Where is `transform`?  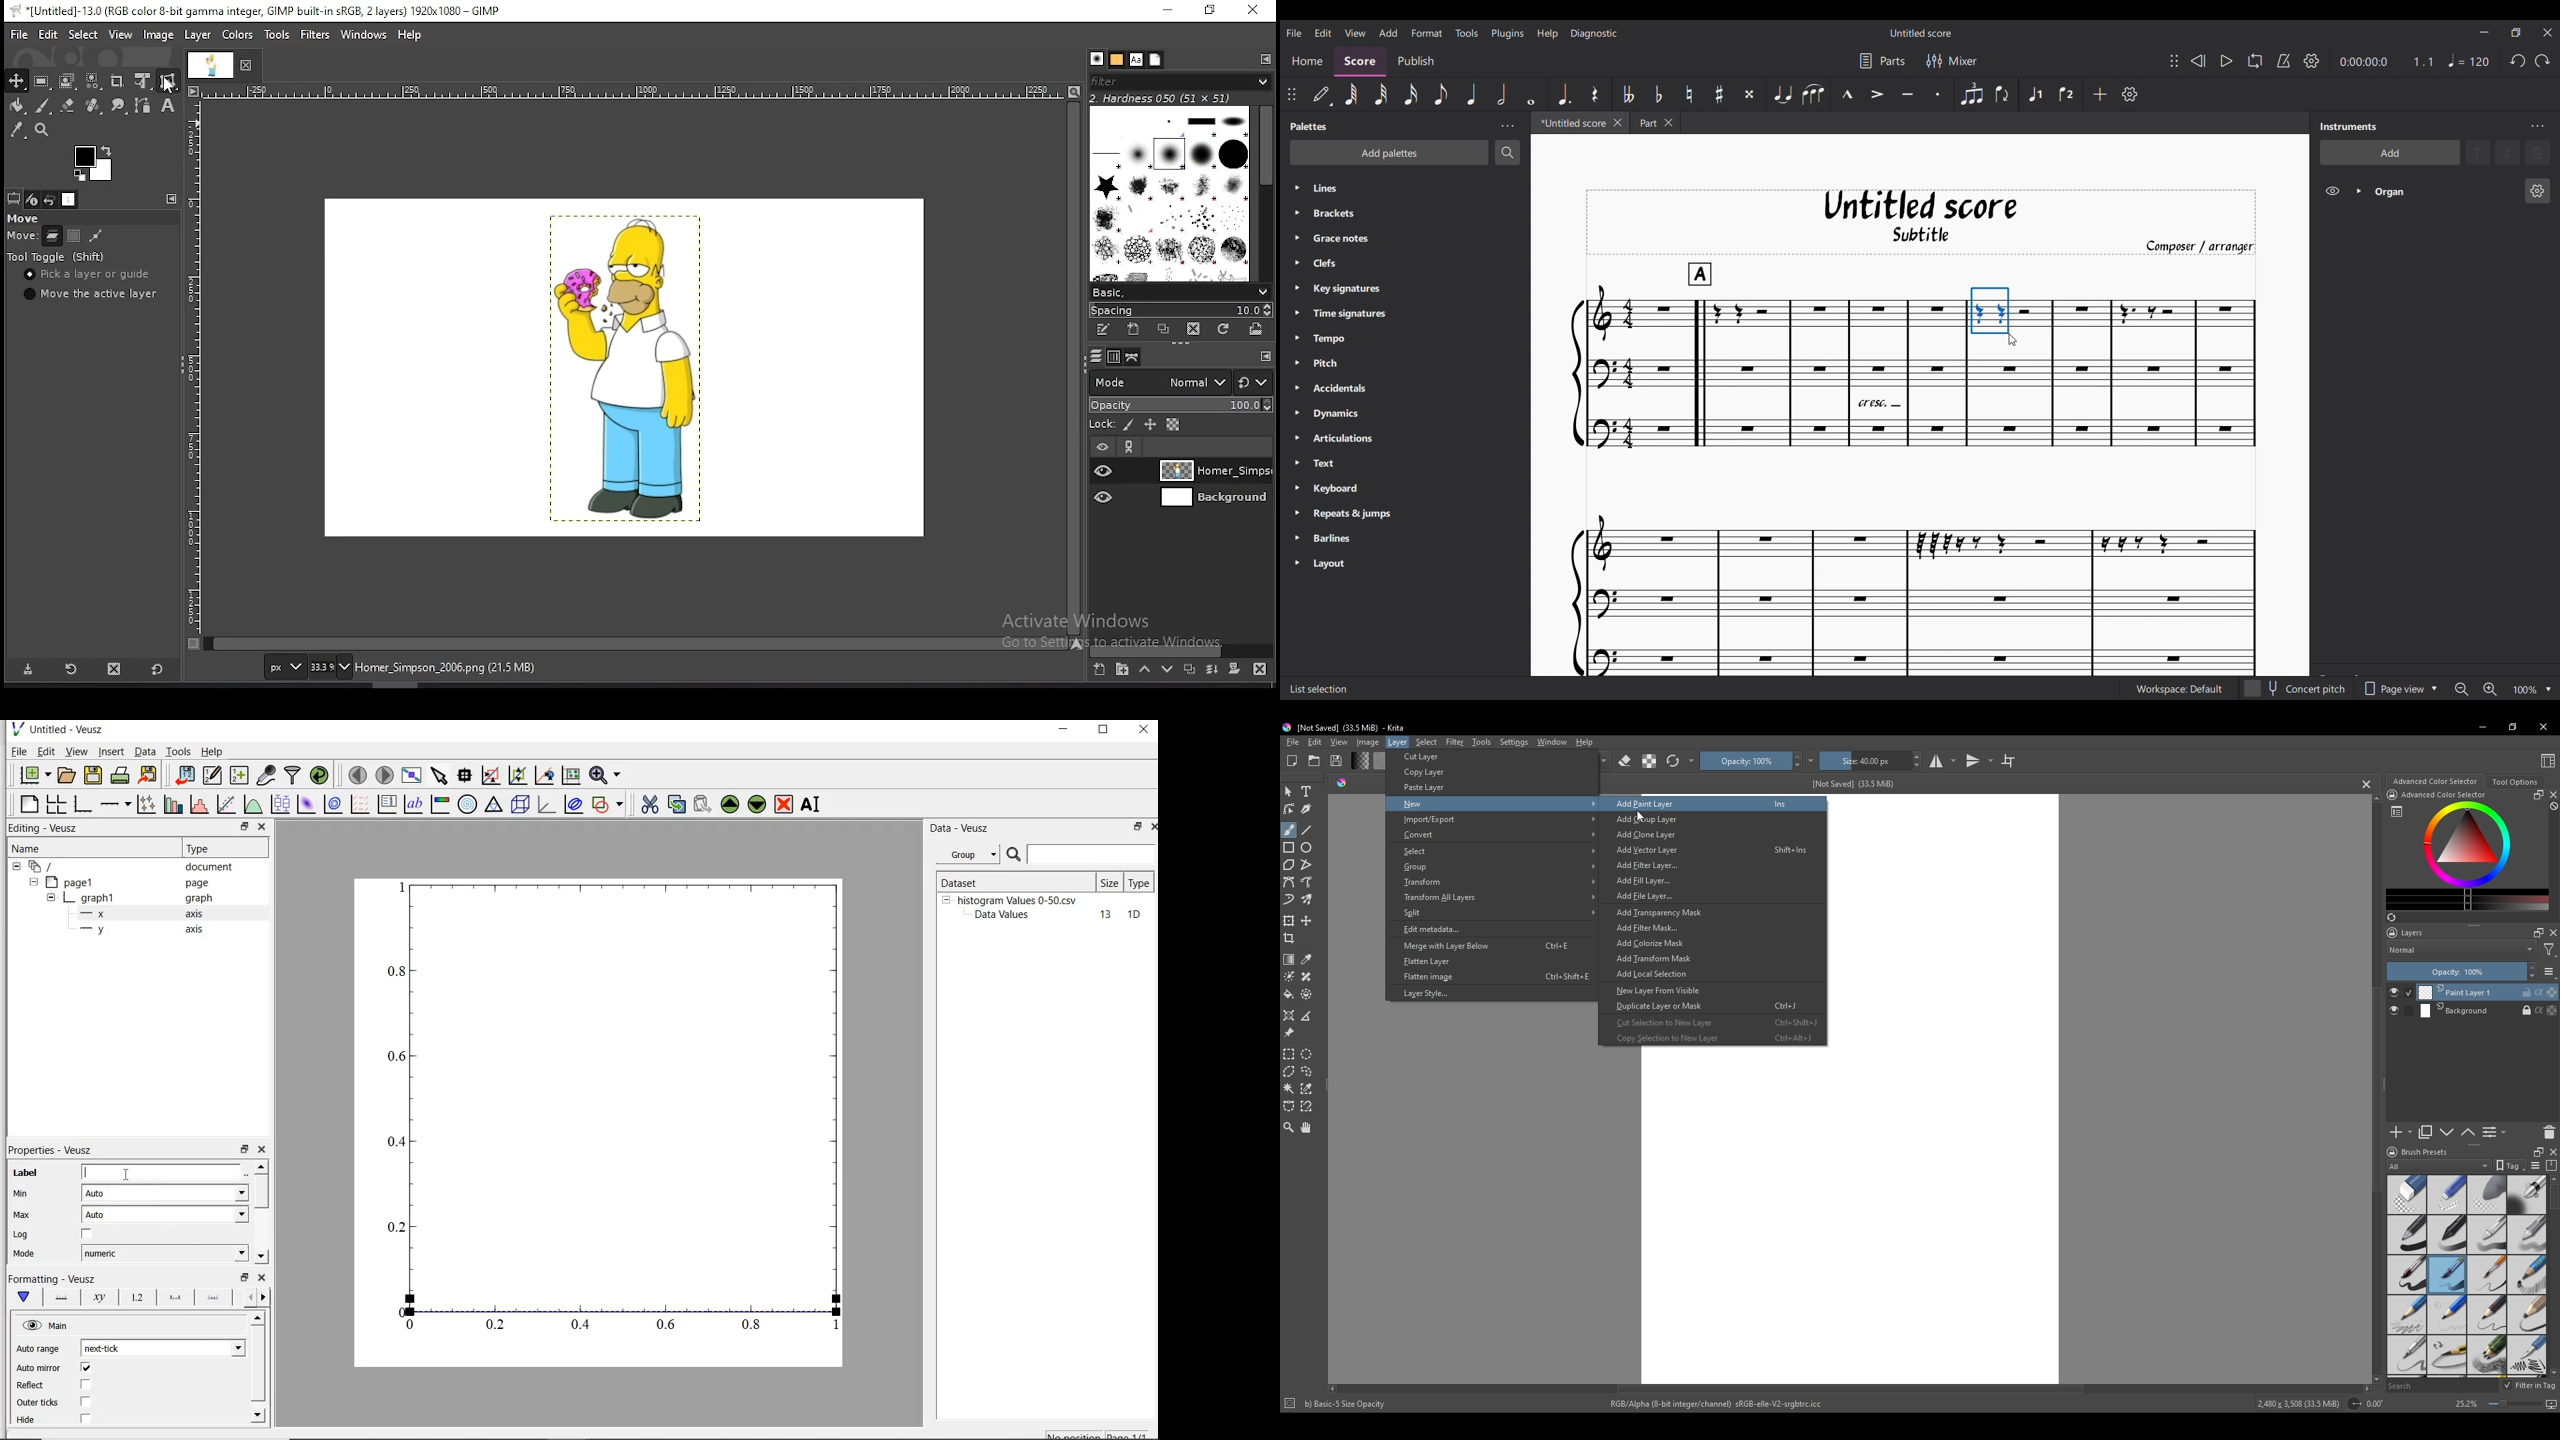
transform is located at coordinates (1289, 920).